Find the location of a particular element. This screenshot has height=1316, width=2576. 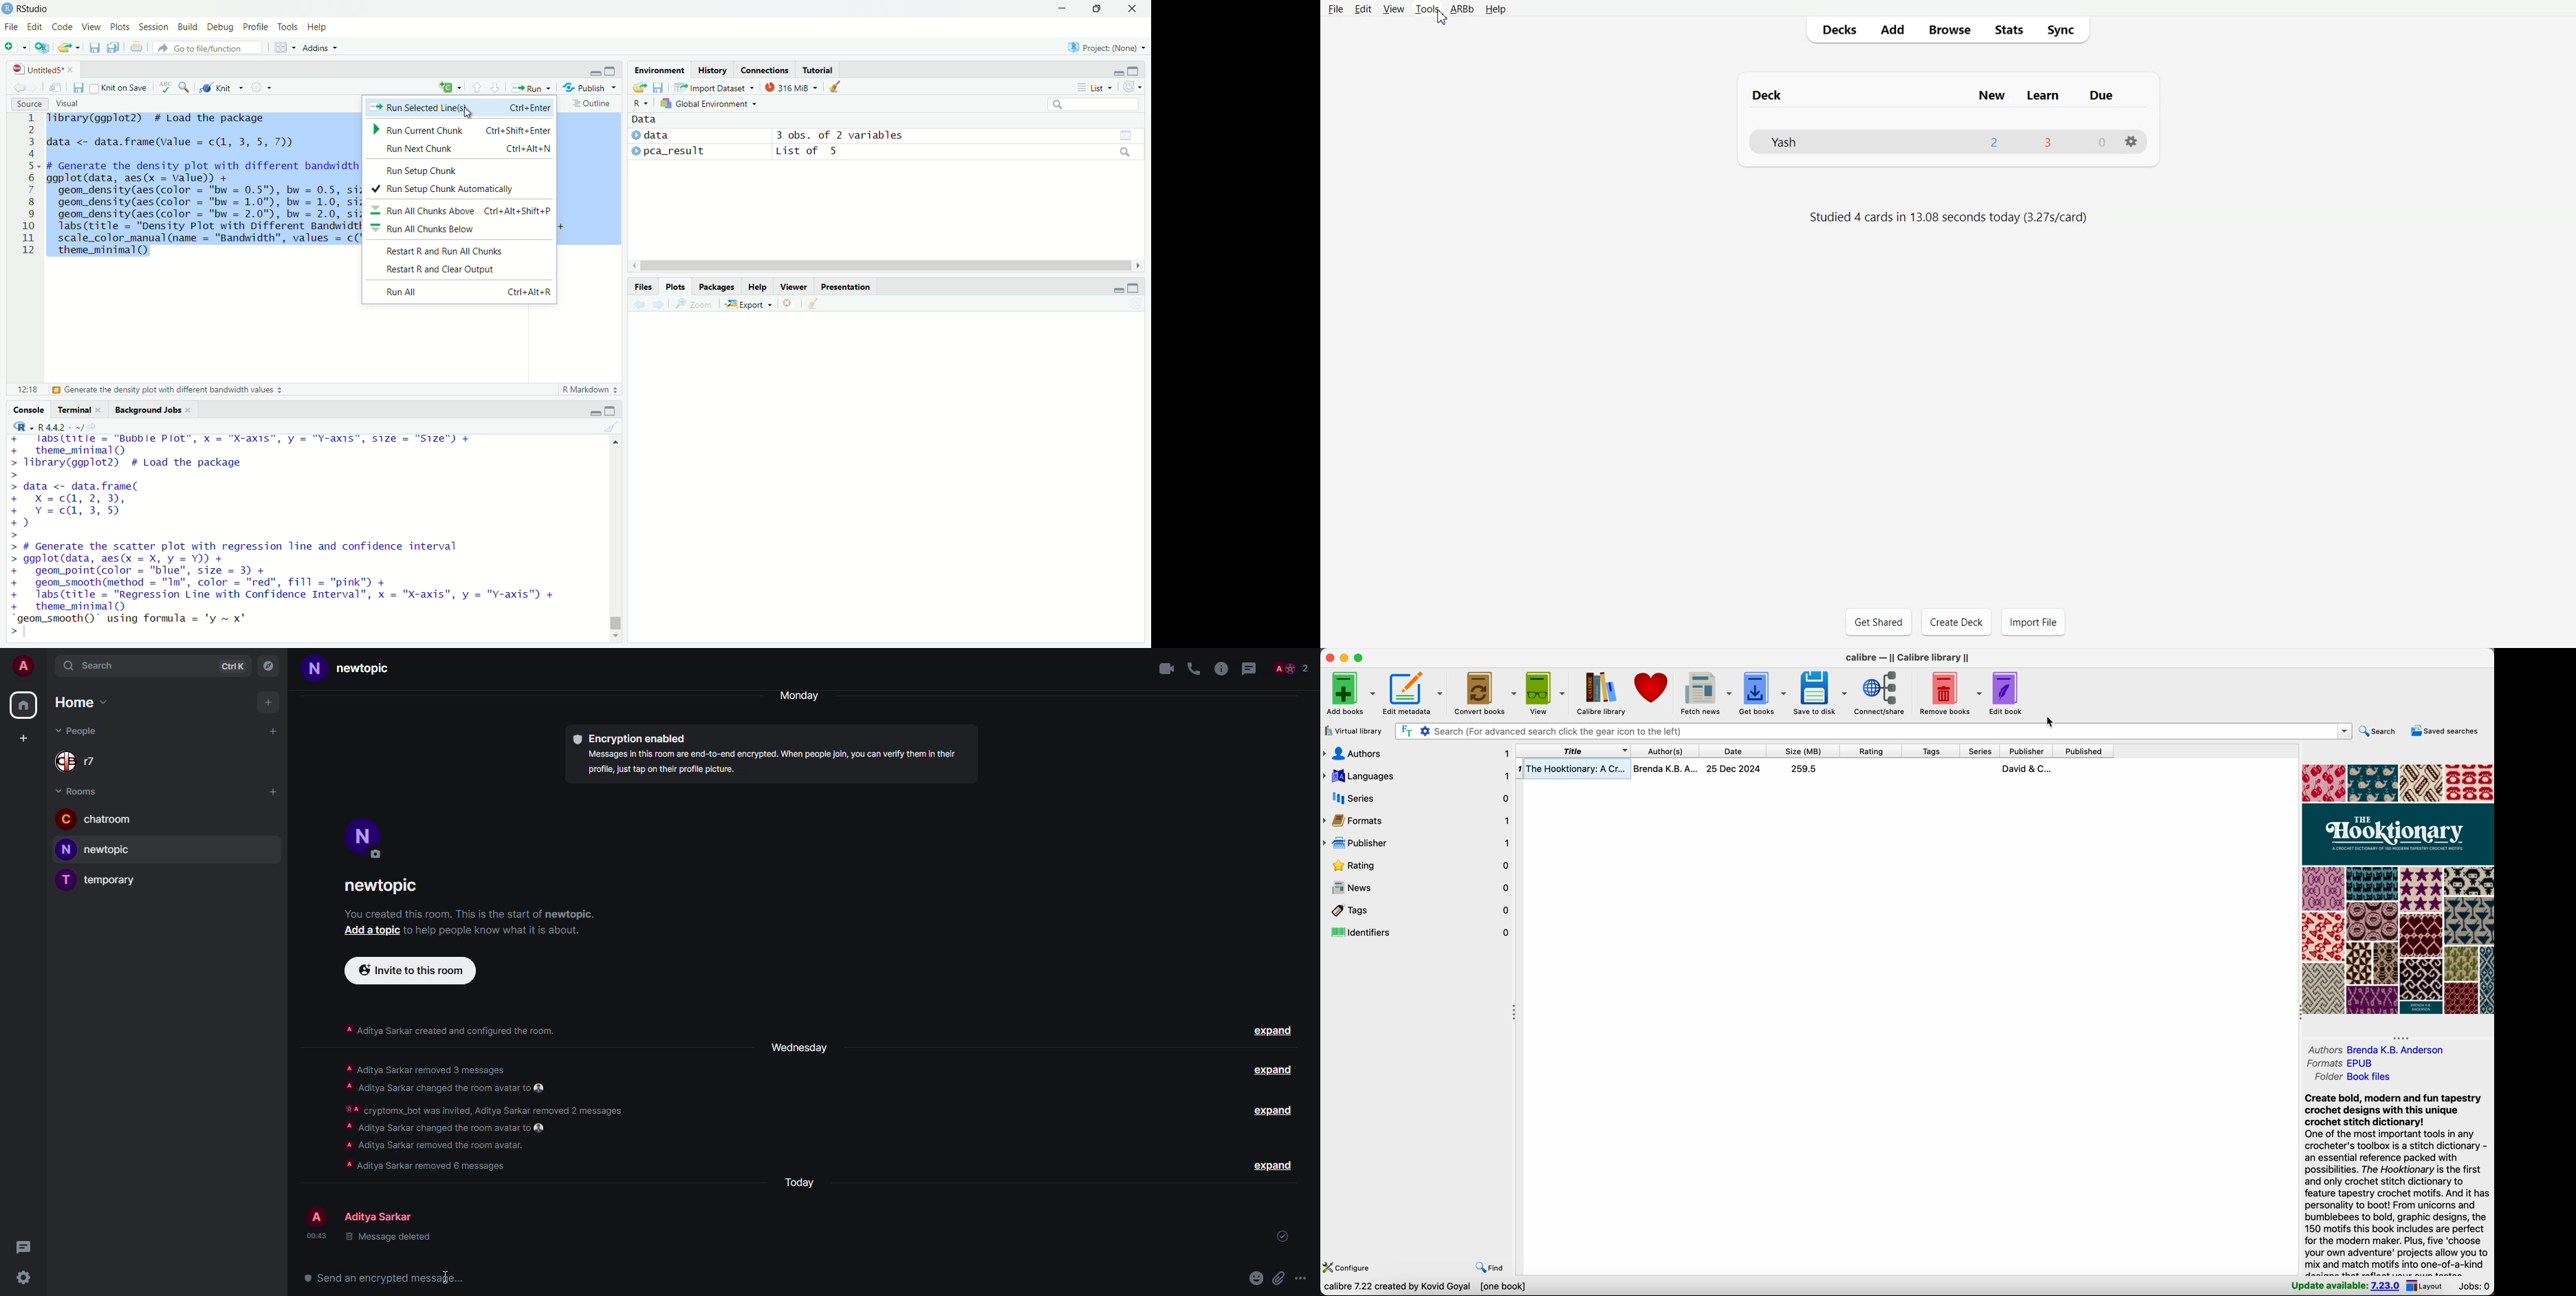

grid view is located at coordinates (1126, 136).